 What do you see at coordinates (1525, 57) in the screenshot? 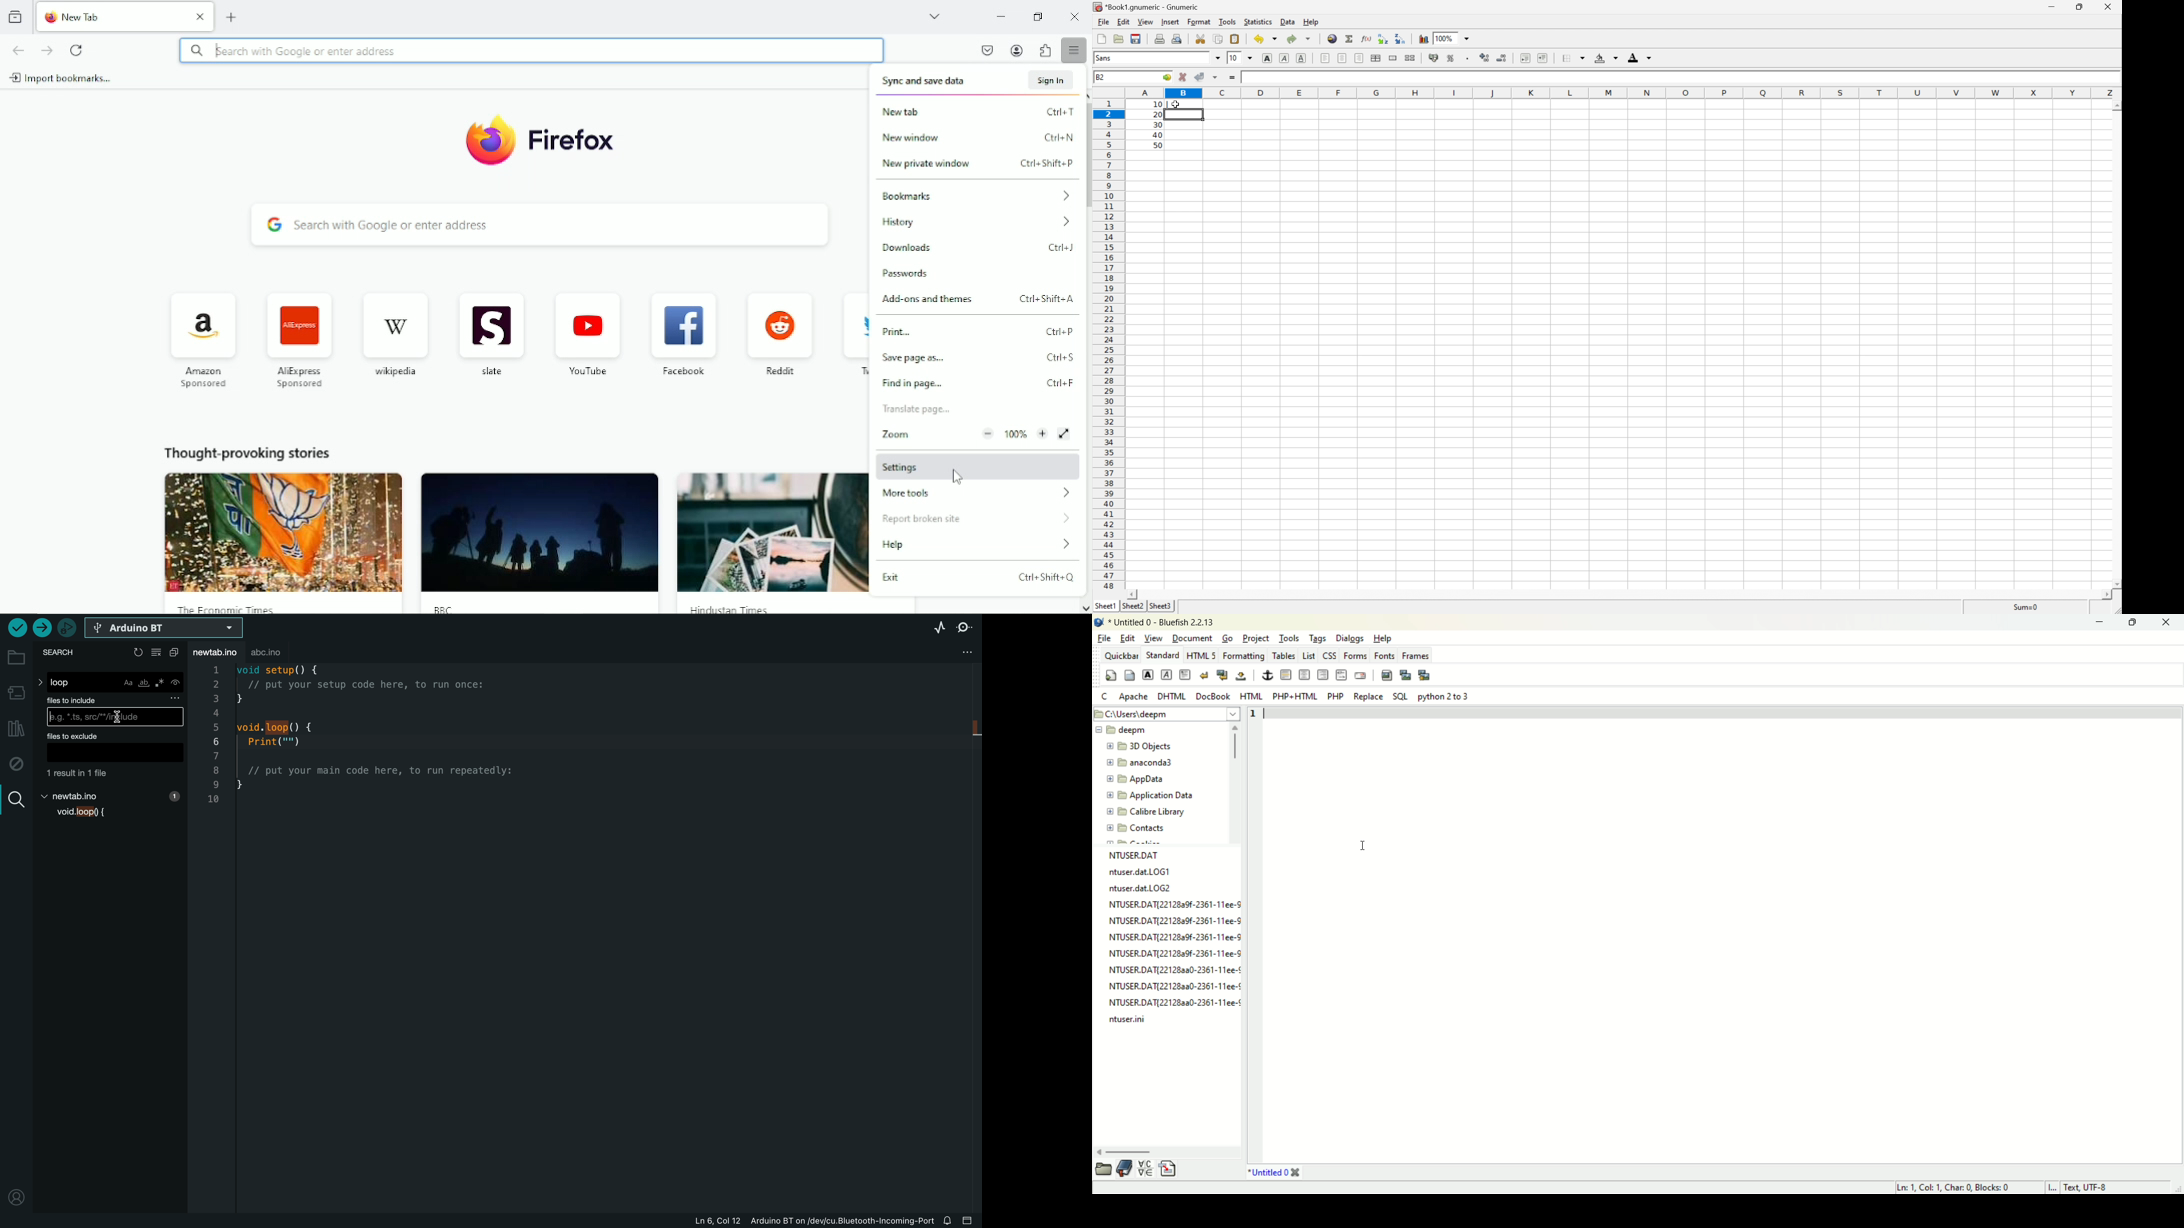
I see `Decrease indent, and align the contents to the left` at bounding box center [1525, 57].